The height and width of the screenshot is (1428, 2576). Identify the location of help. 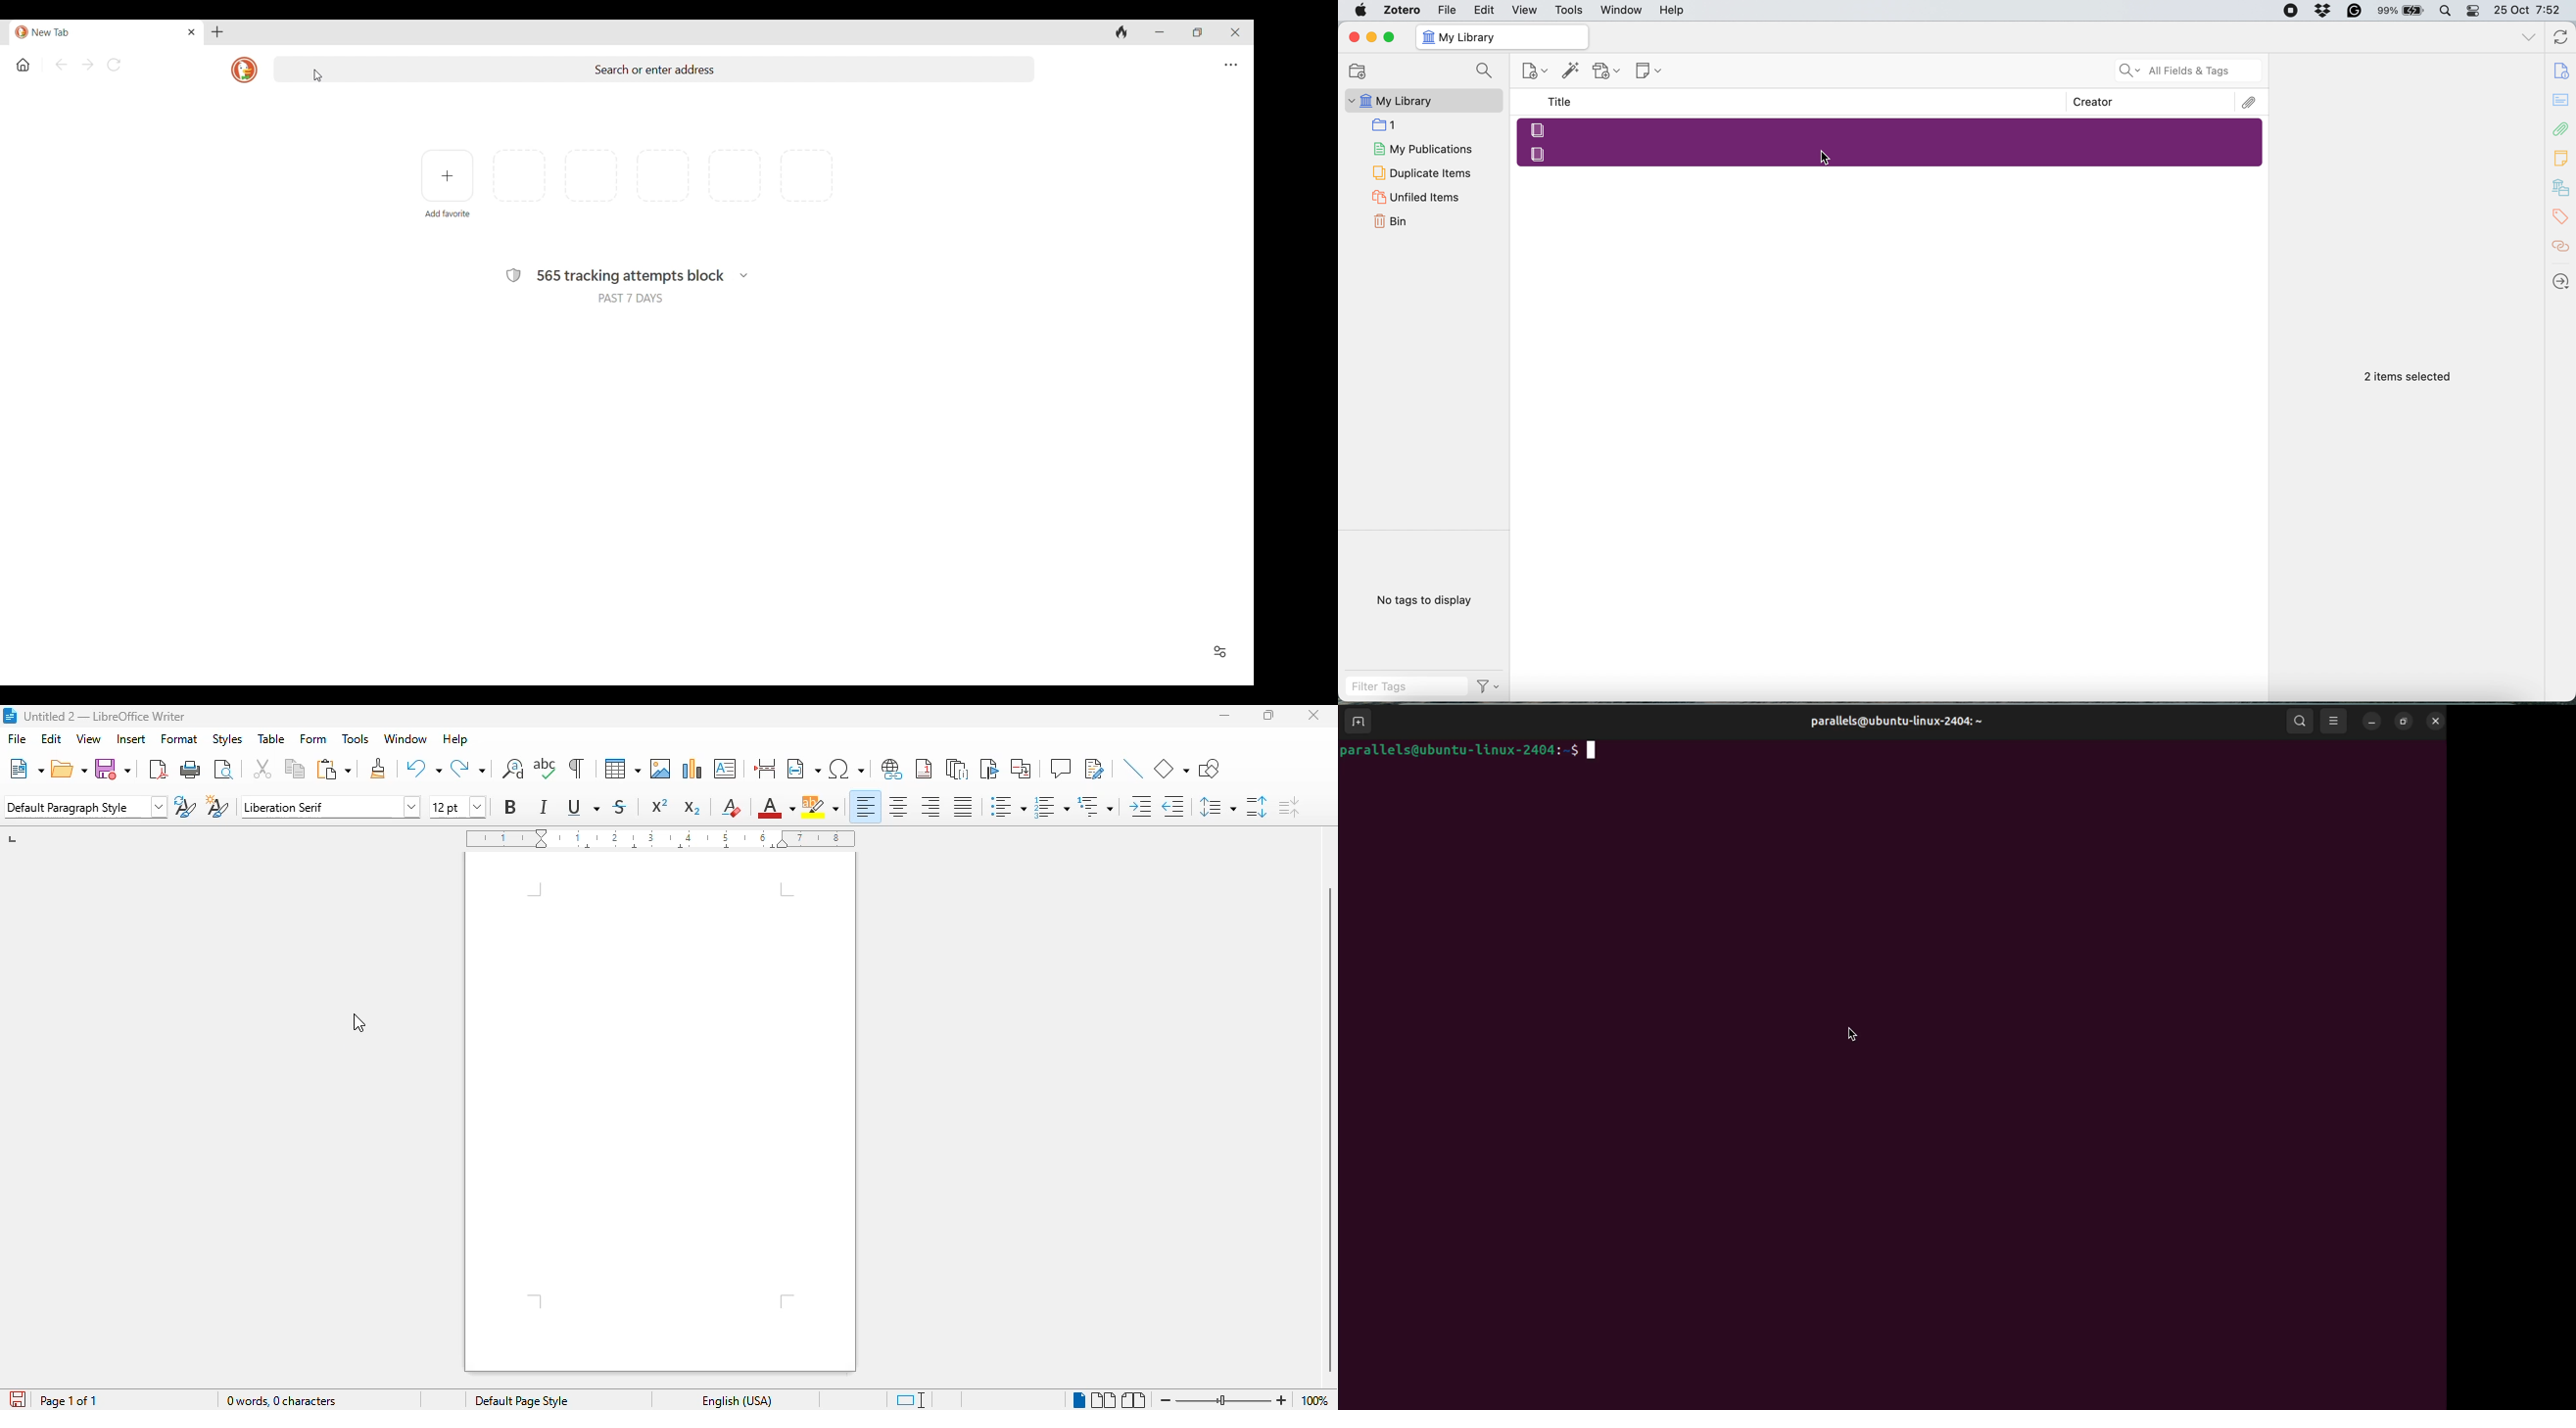
(455, 738).